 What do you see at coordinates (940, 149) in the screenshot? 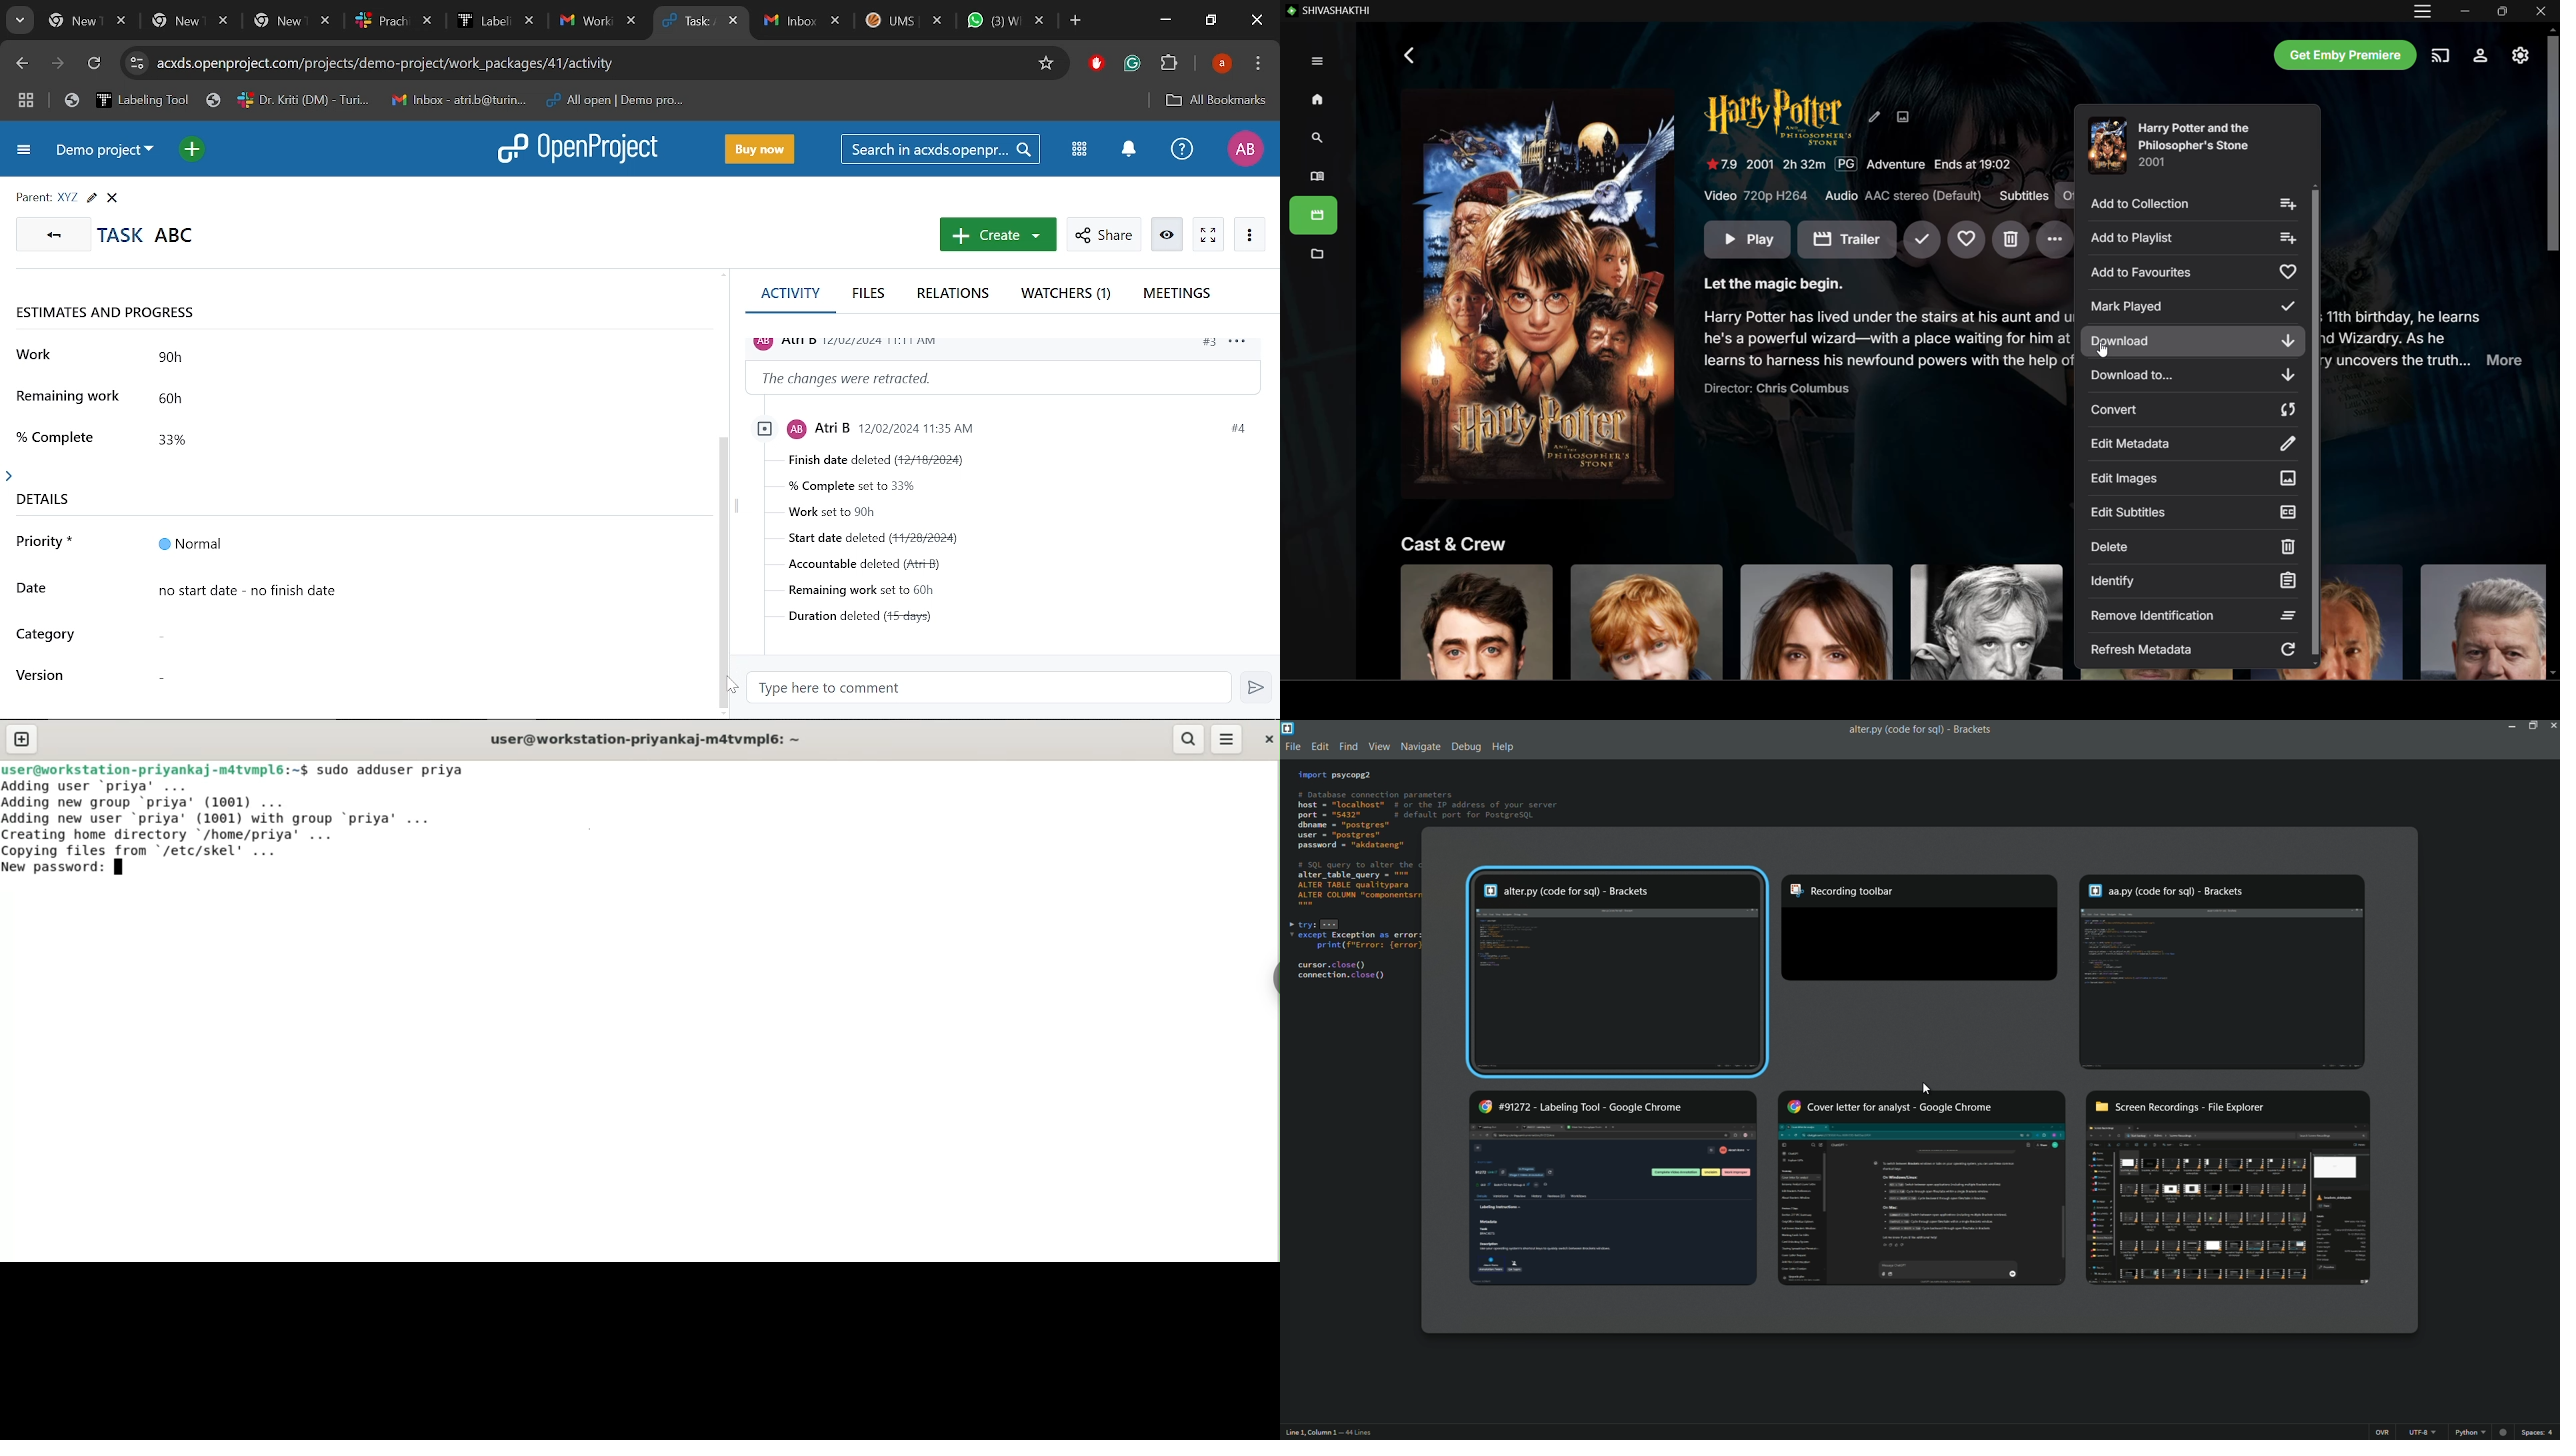
I see `Search in acxds.openproject` at bounding box center [940, 149].